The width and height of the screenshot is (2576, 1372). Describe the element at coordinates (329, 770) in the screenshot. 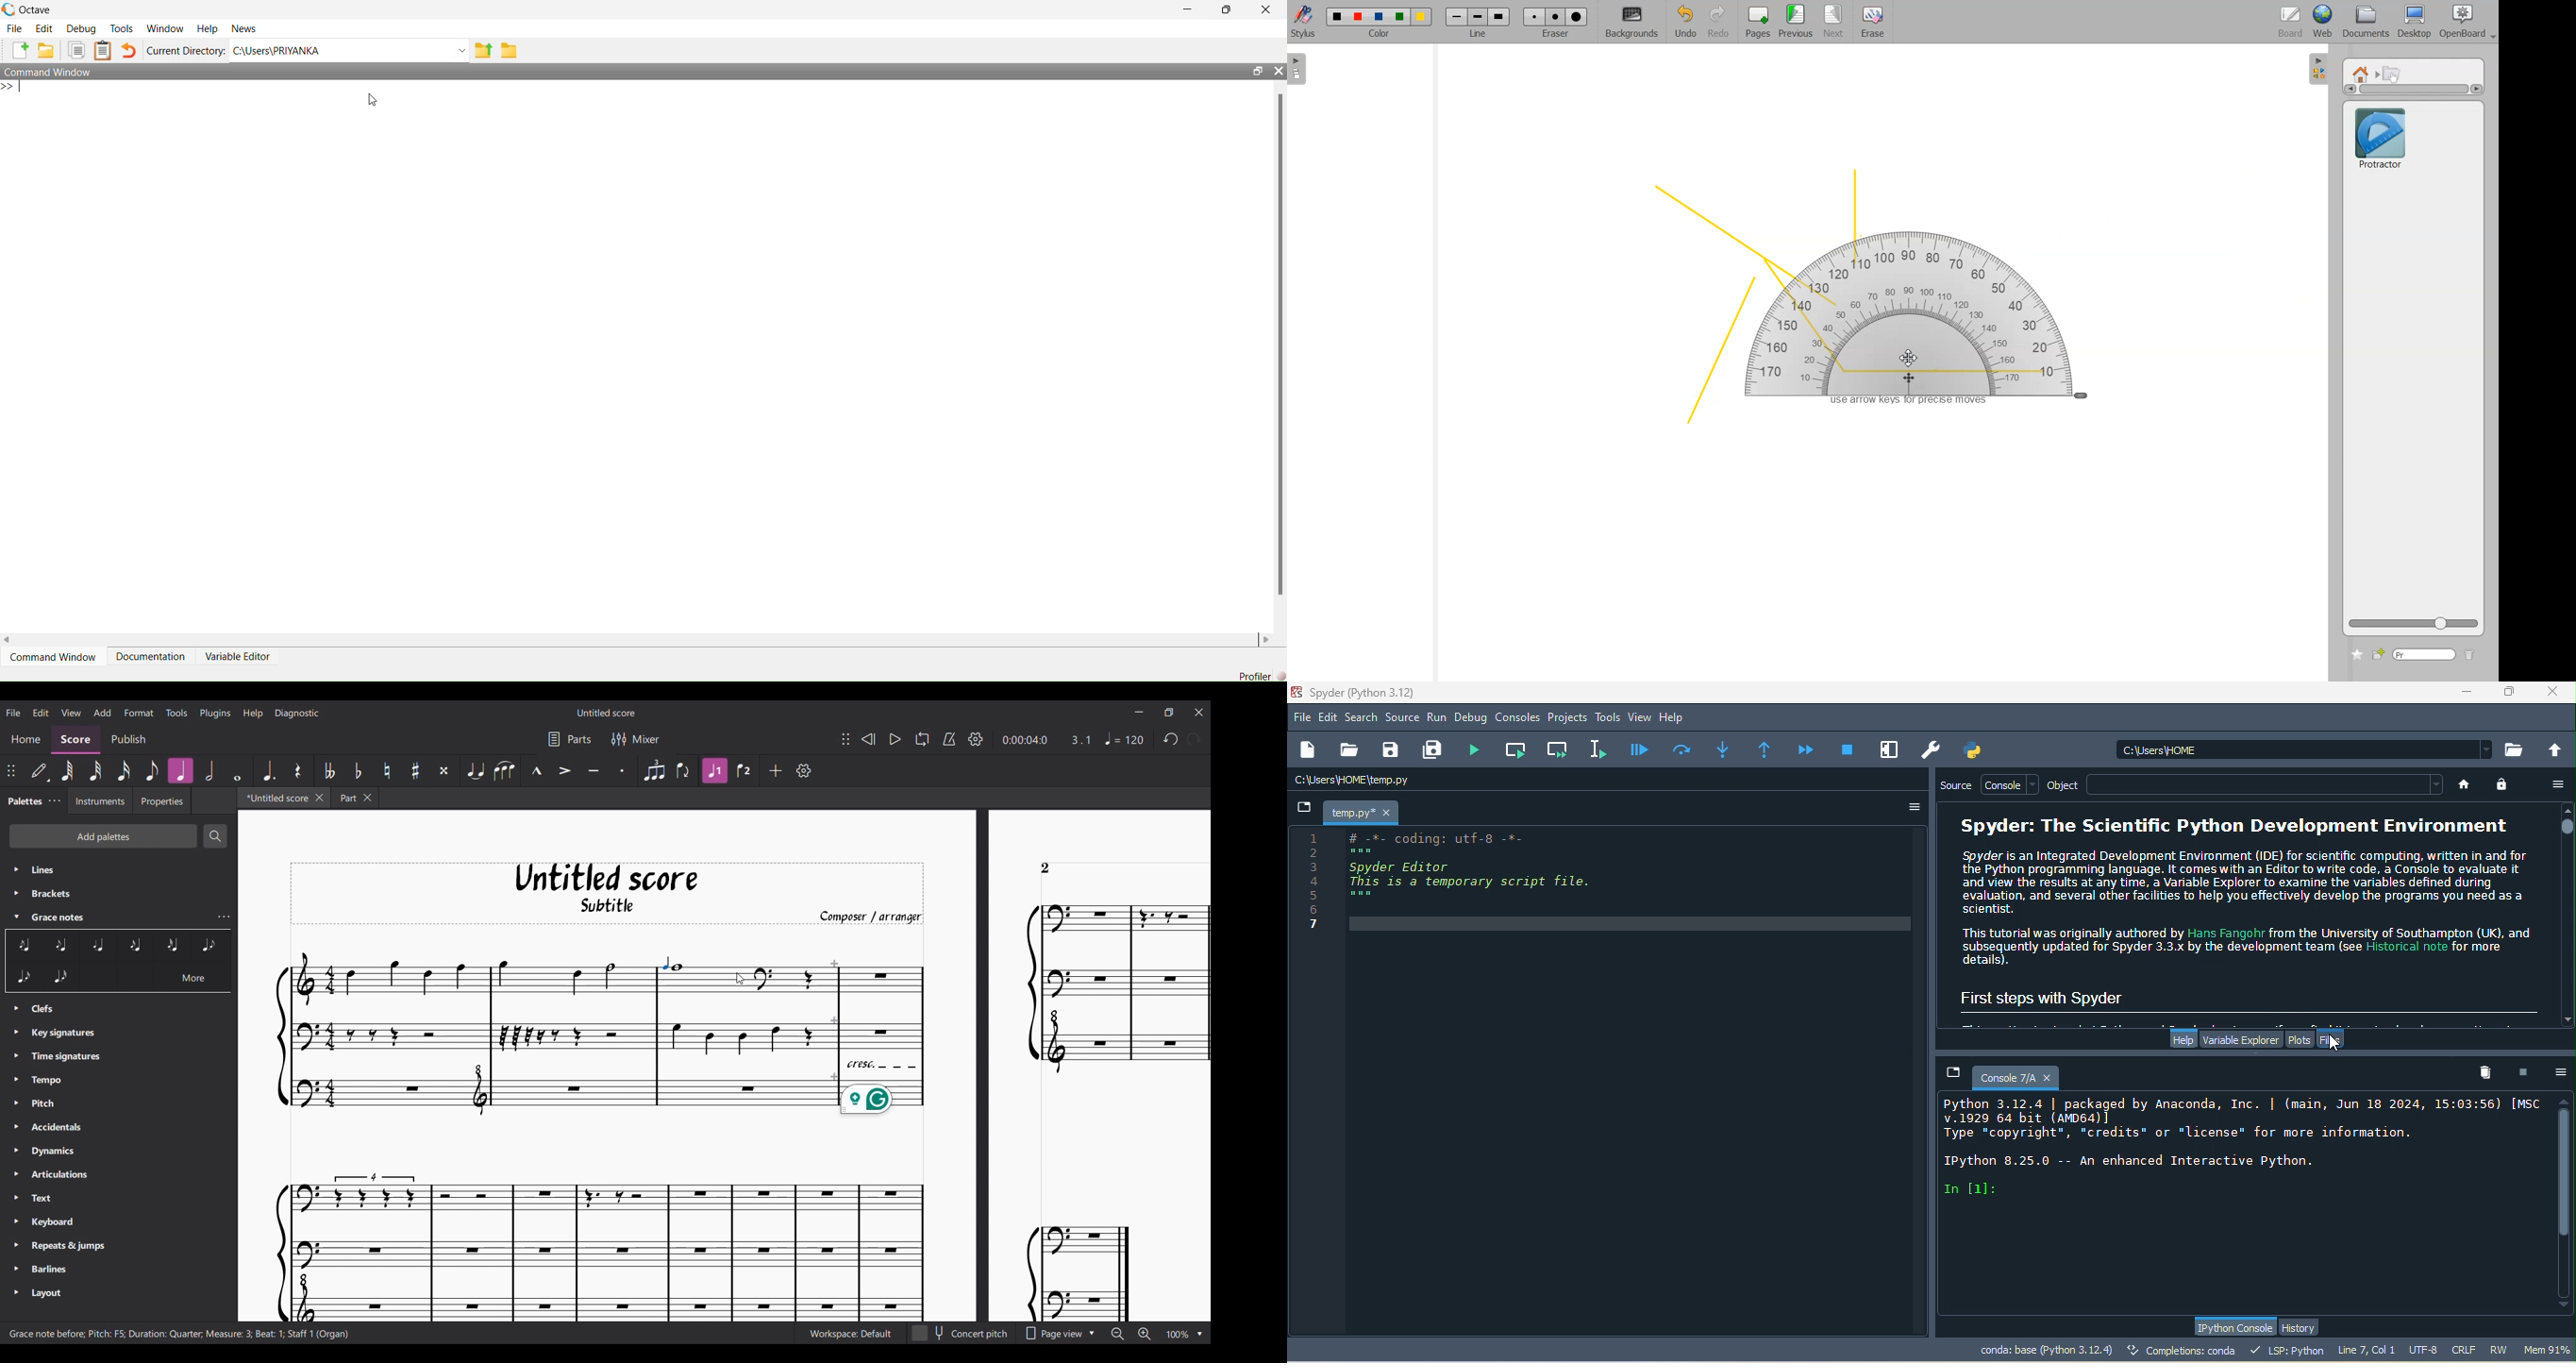

I see `Toggle double flat` at that location.